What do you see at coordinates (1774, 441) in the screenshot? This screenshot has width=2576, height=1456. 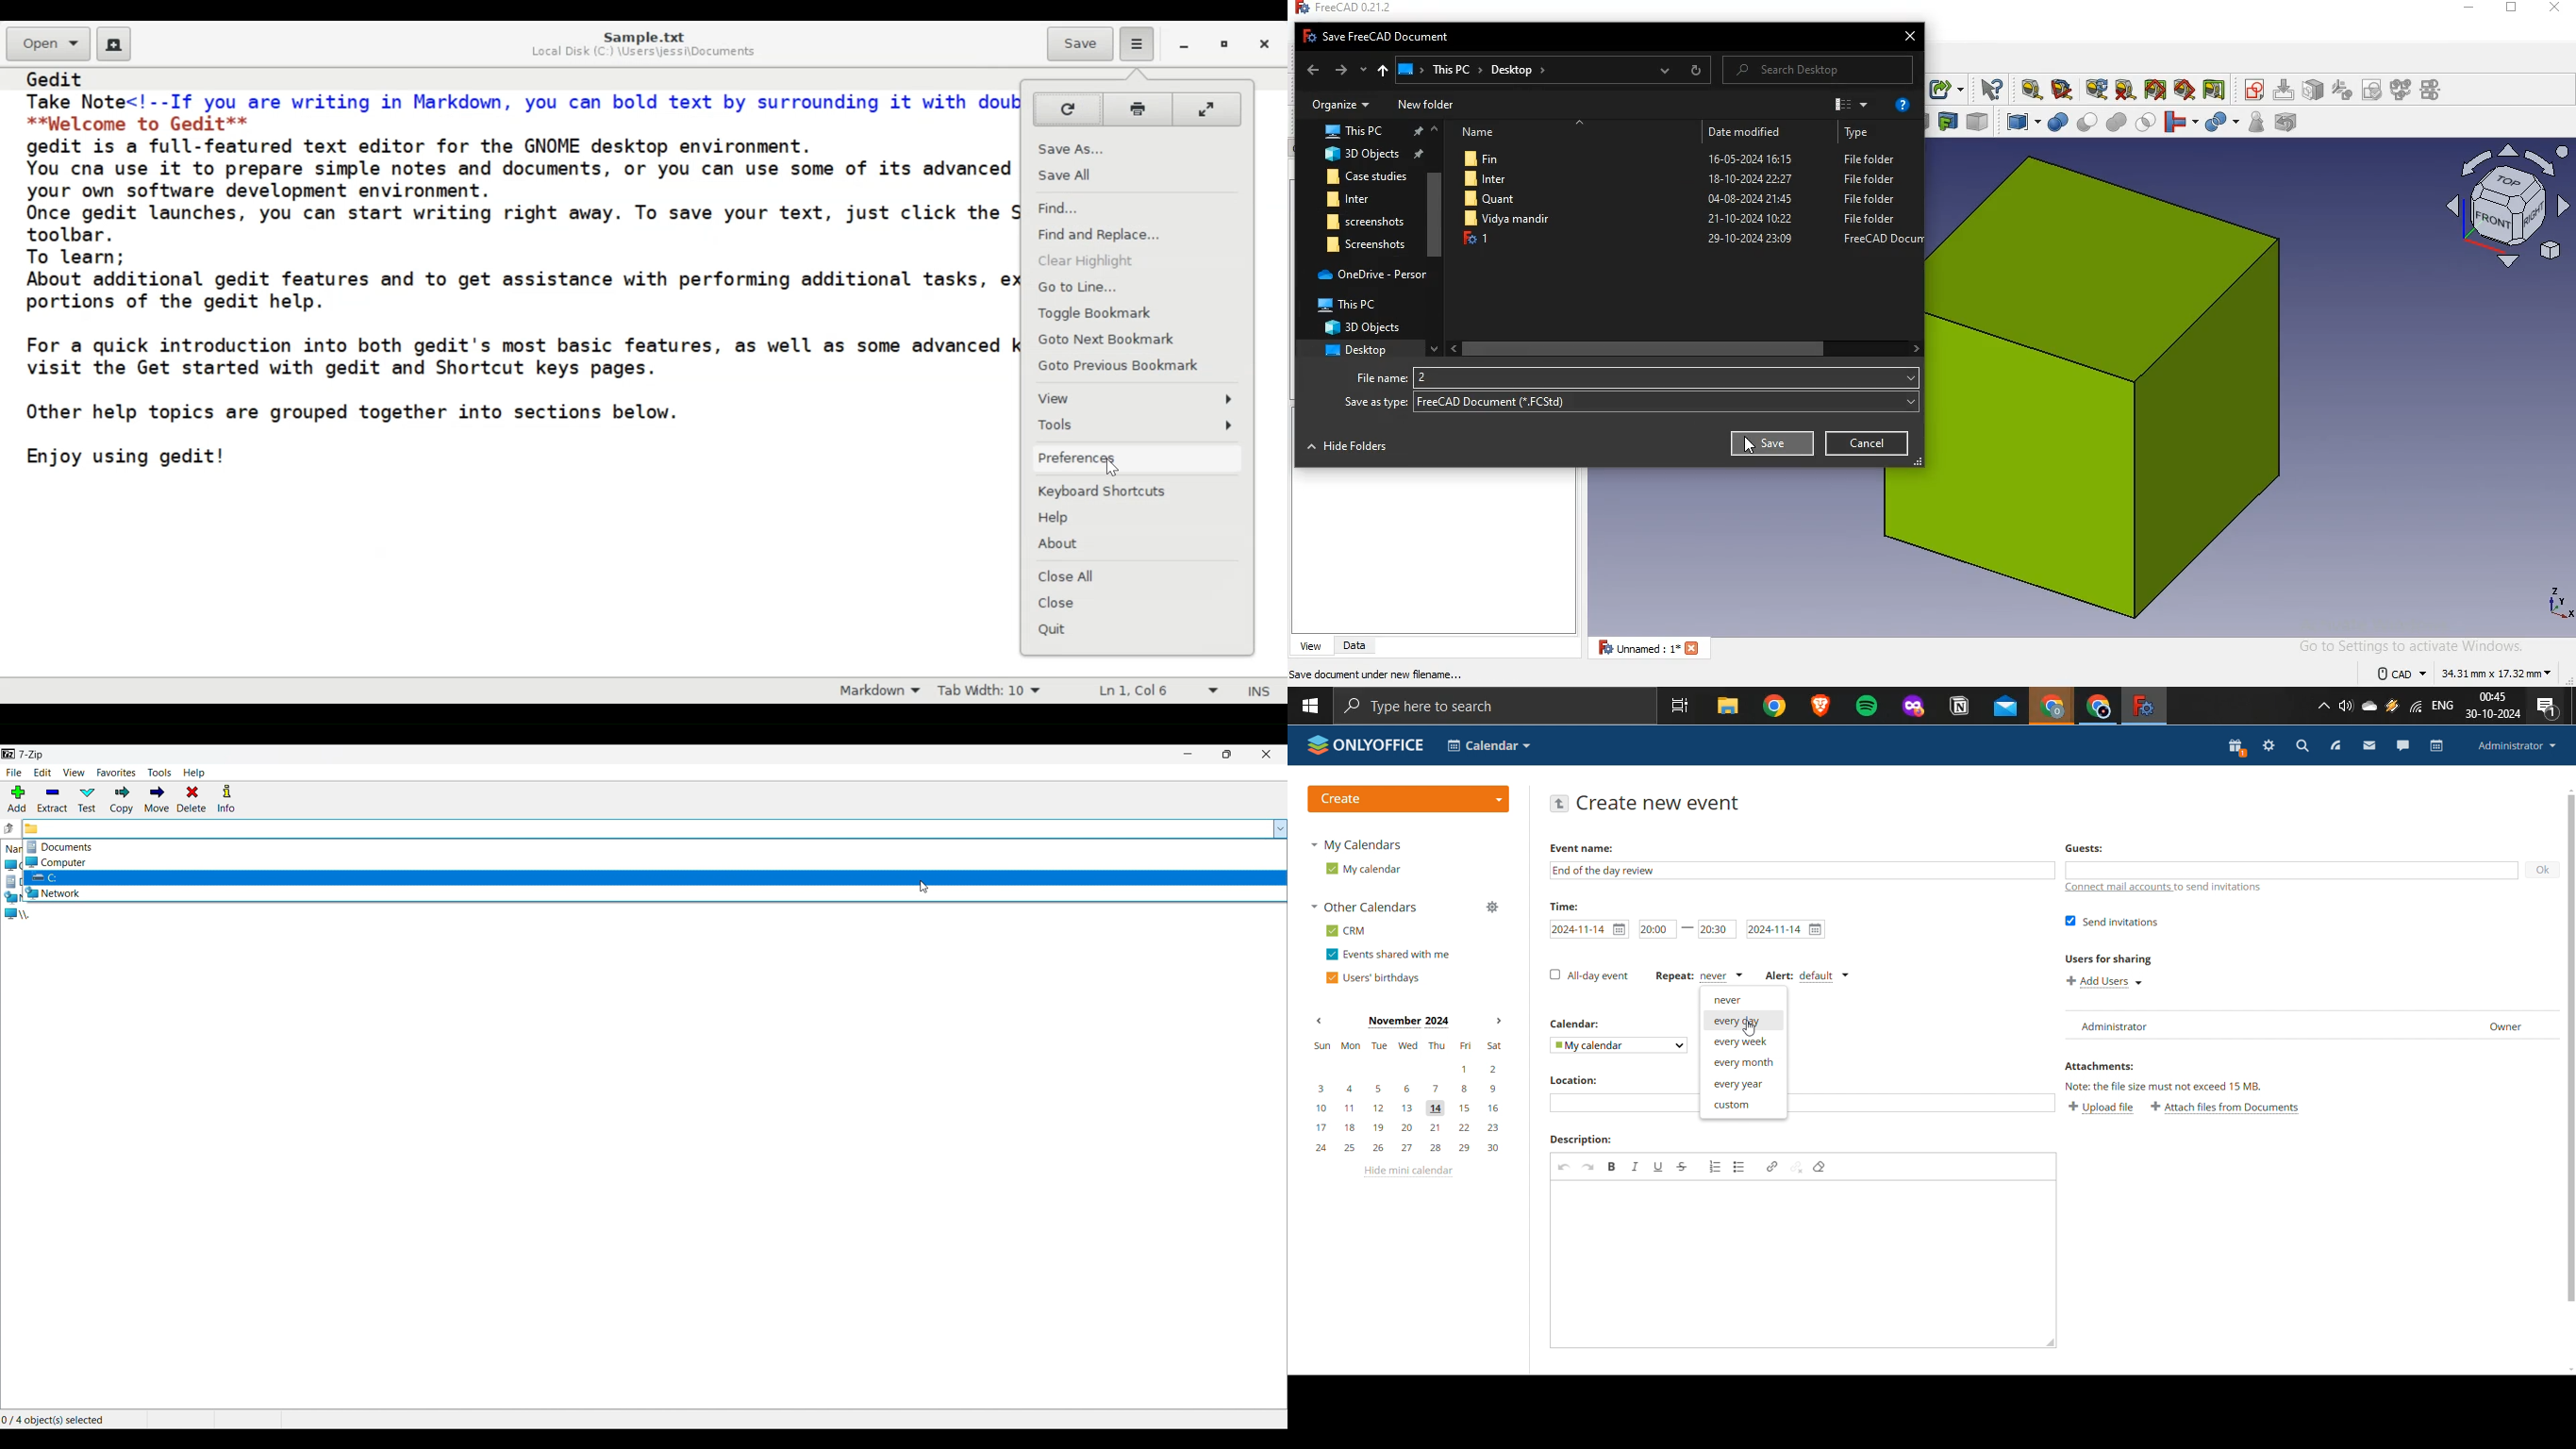 I see `Save` at bounding box center [1774, 441].